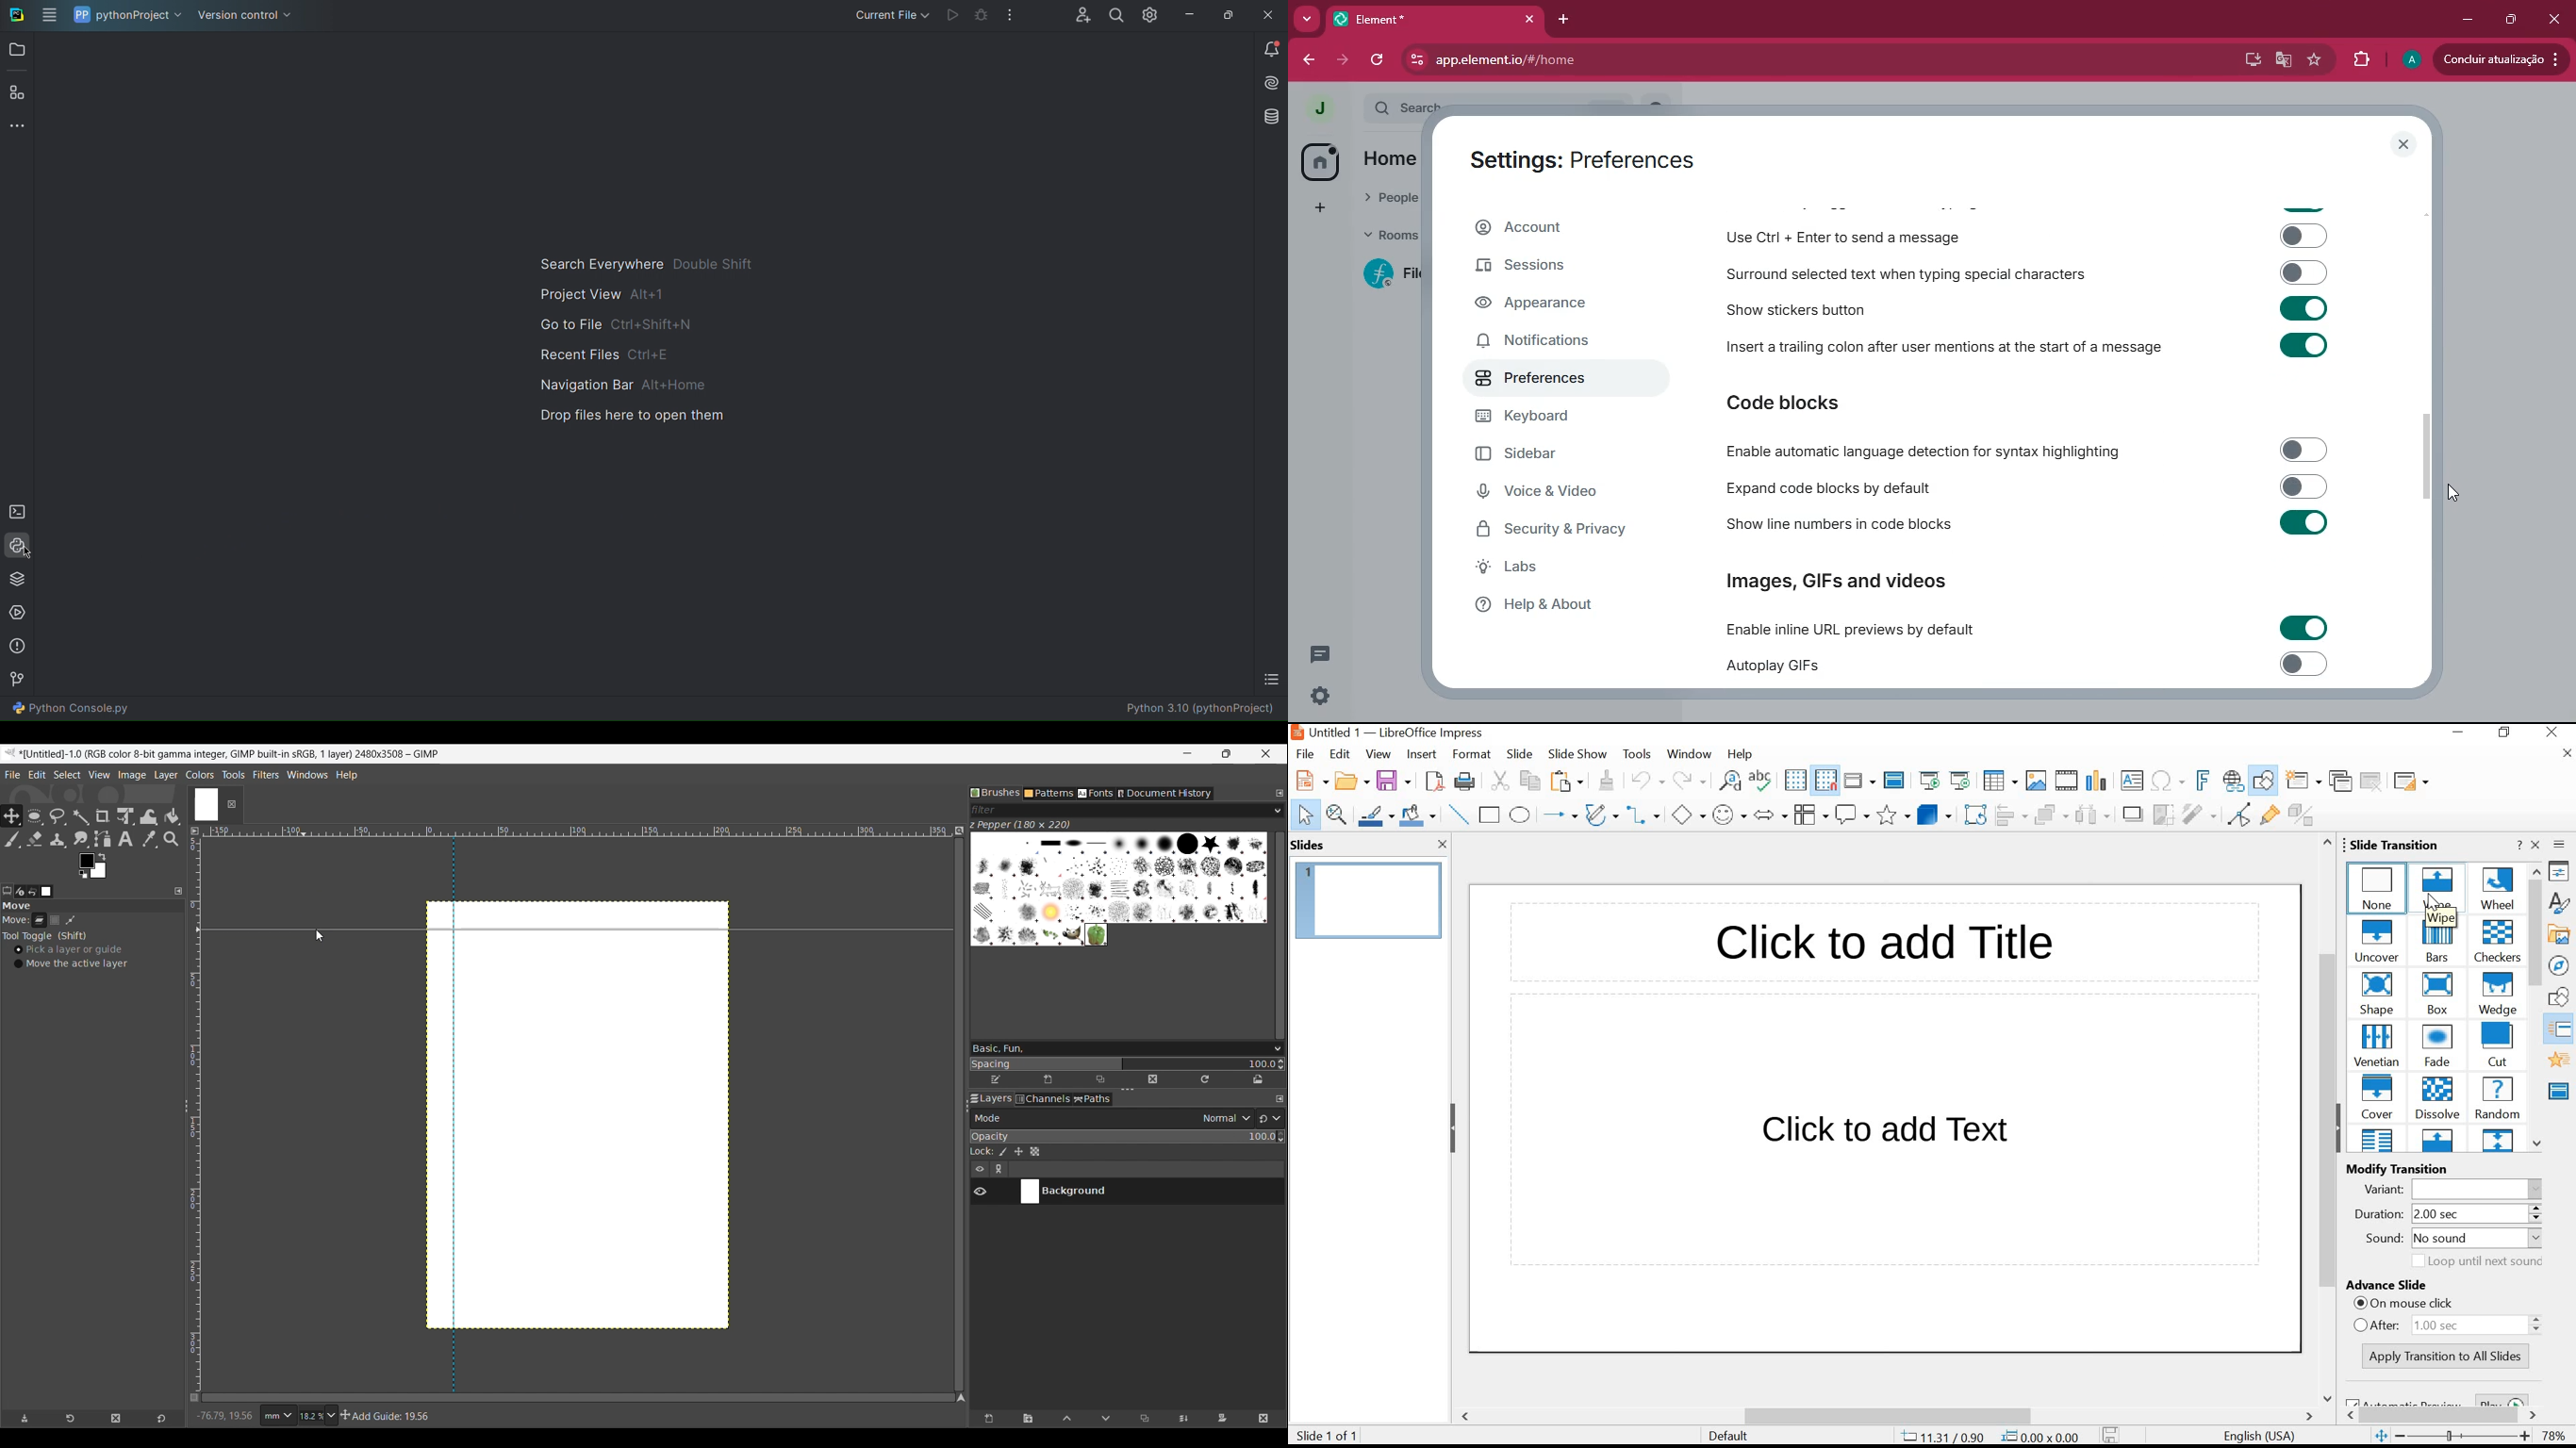  Describe the element at coordinates (1731, 780) in the screenshot. I see `Find and Replace` at that location.